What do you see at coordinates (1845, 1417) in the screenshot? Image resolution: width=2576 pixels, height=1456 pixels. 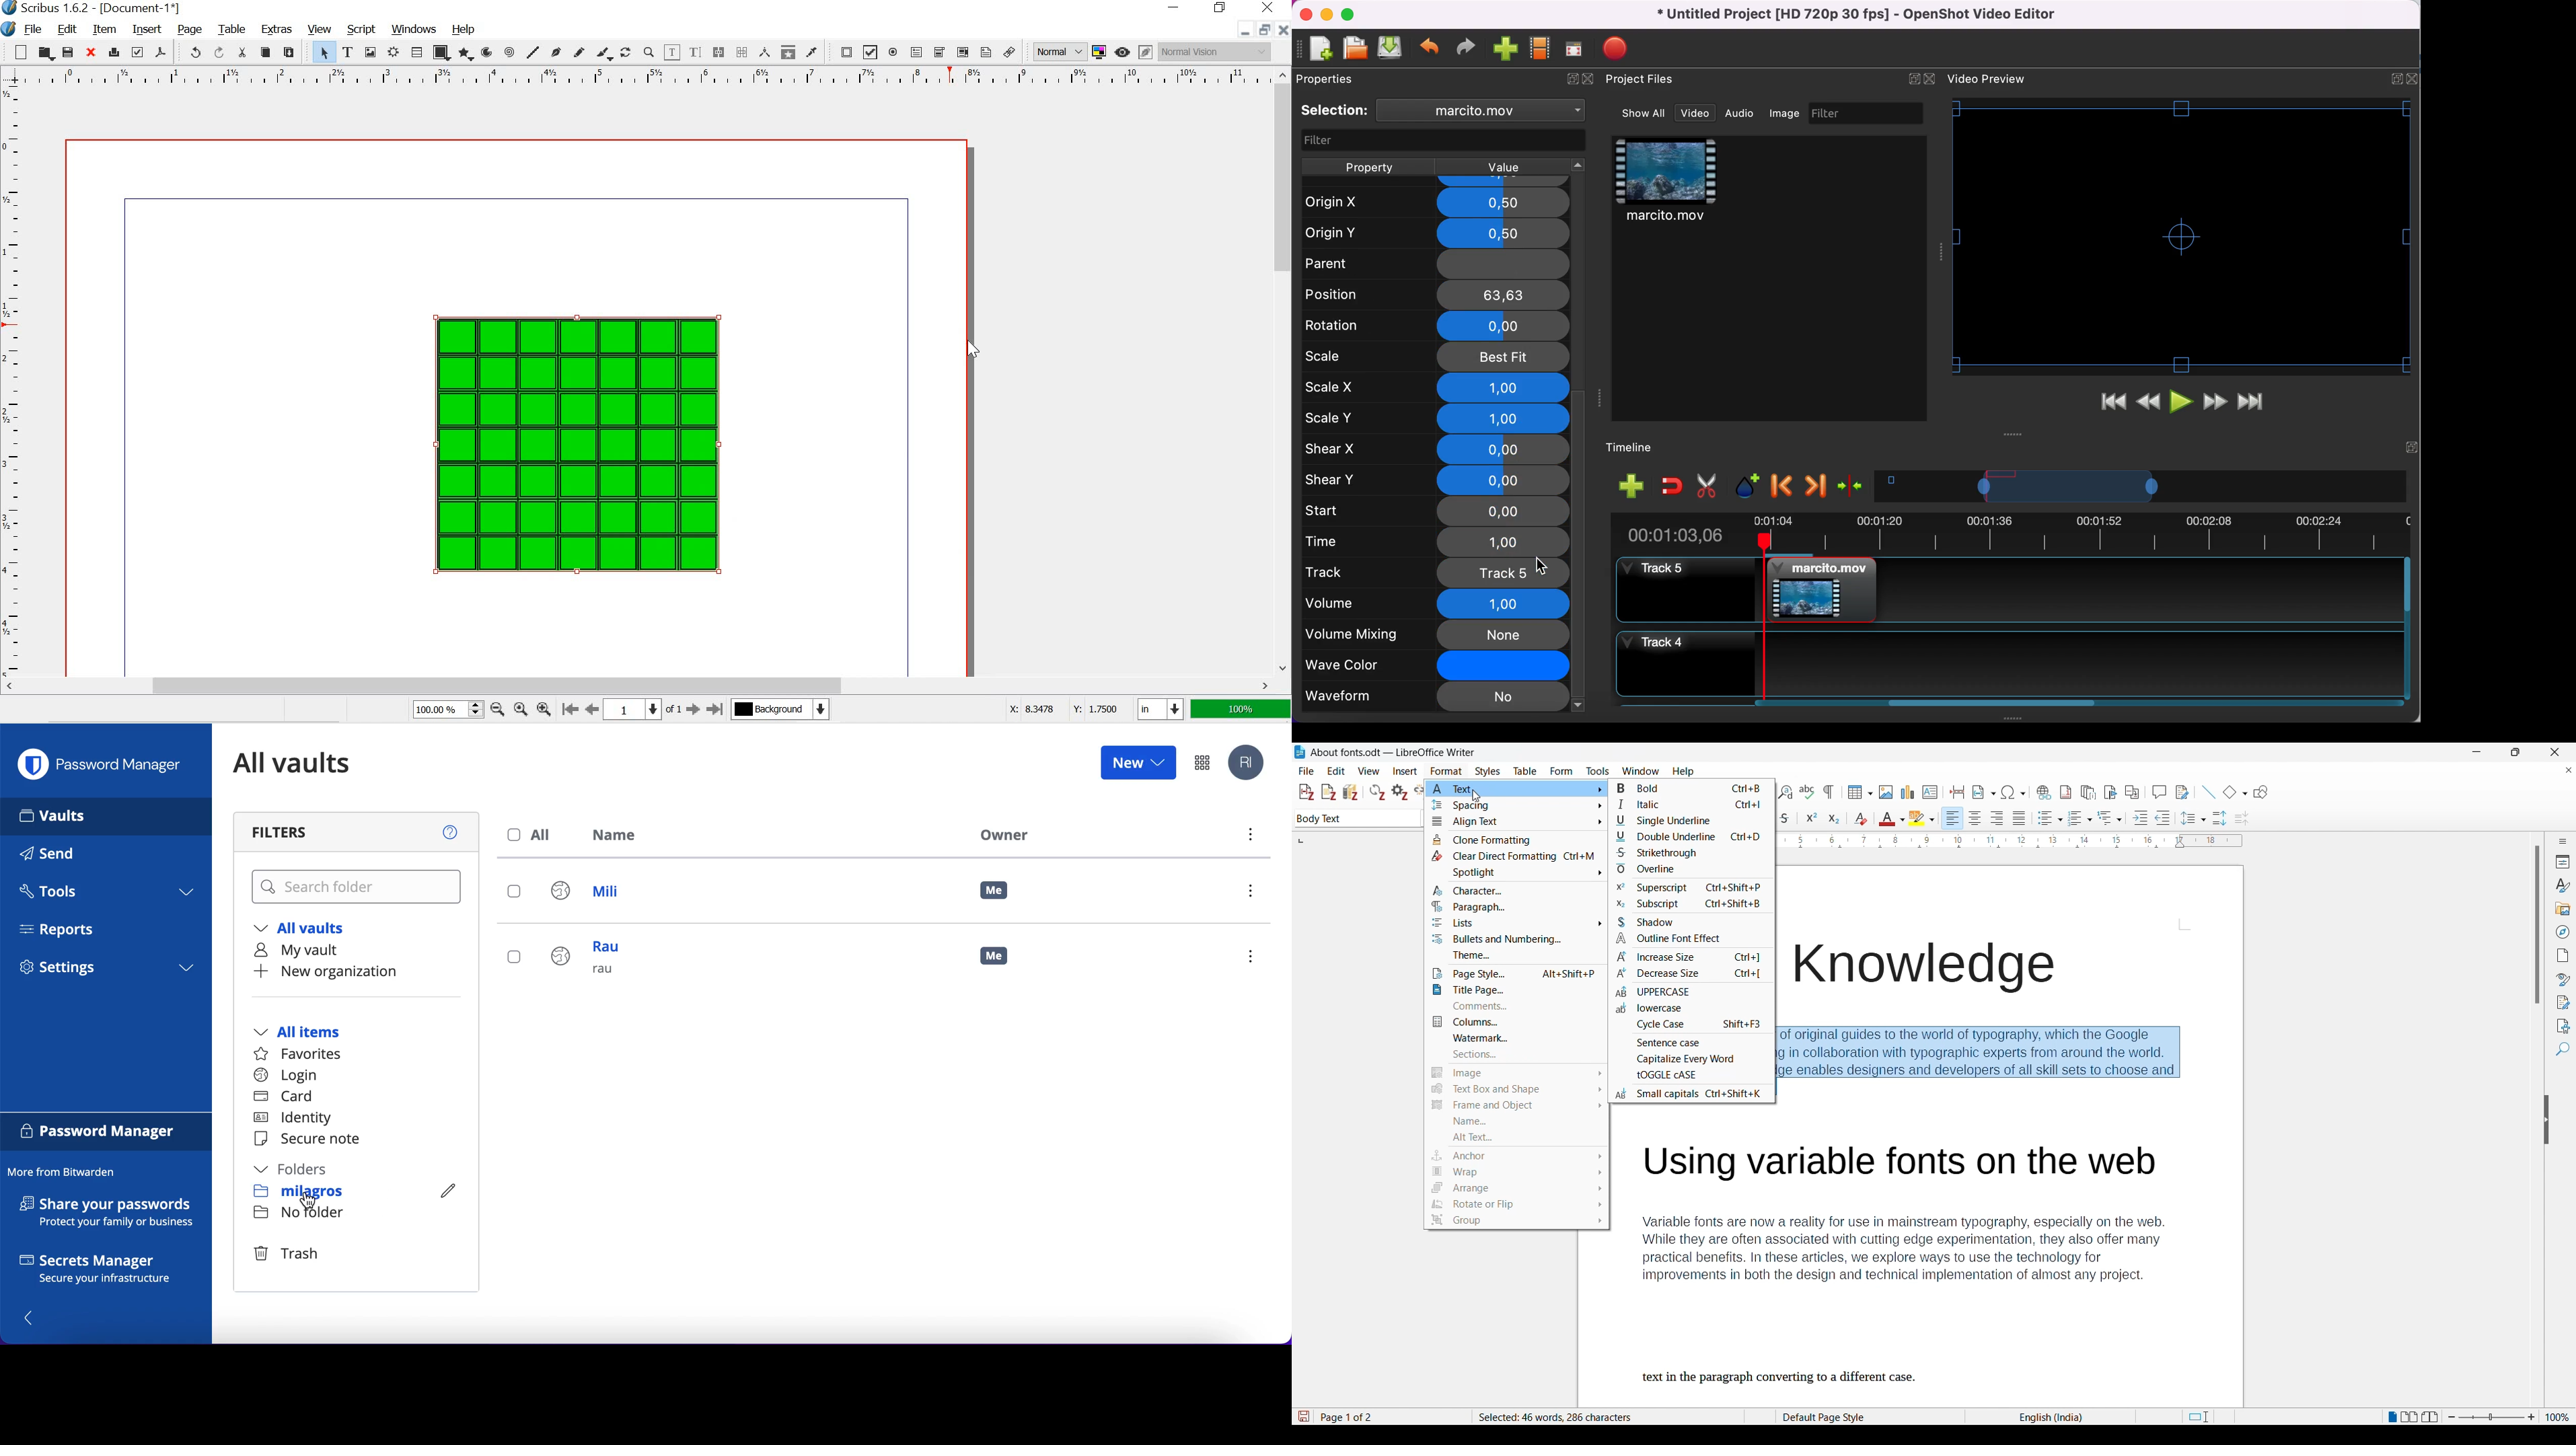 I see `Page style` at bounding box center [1845, 1417].